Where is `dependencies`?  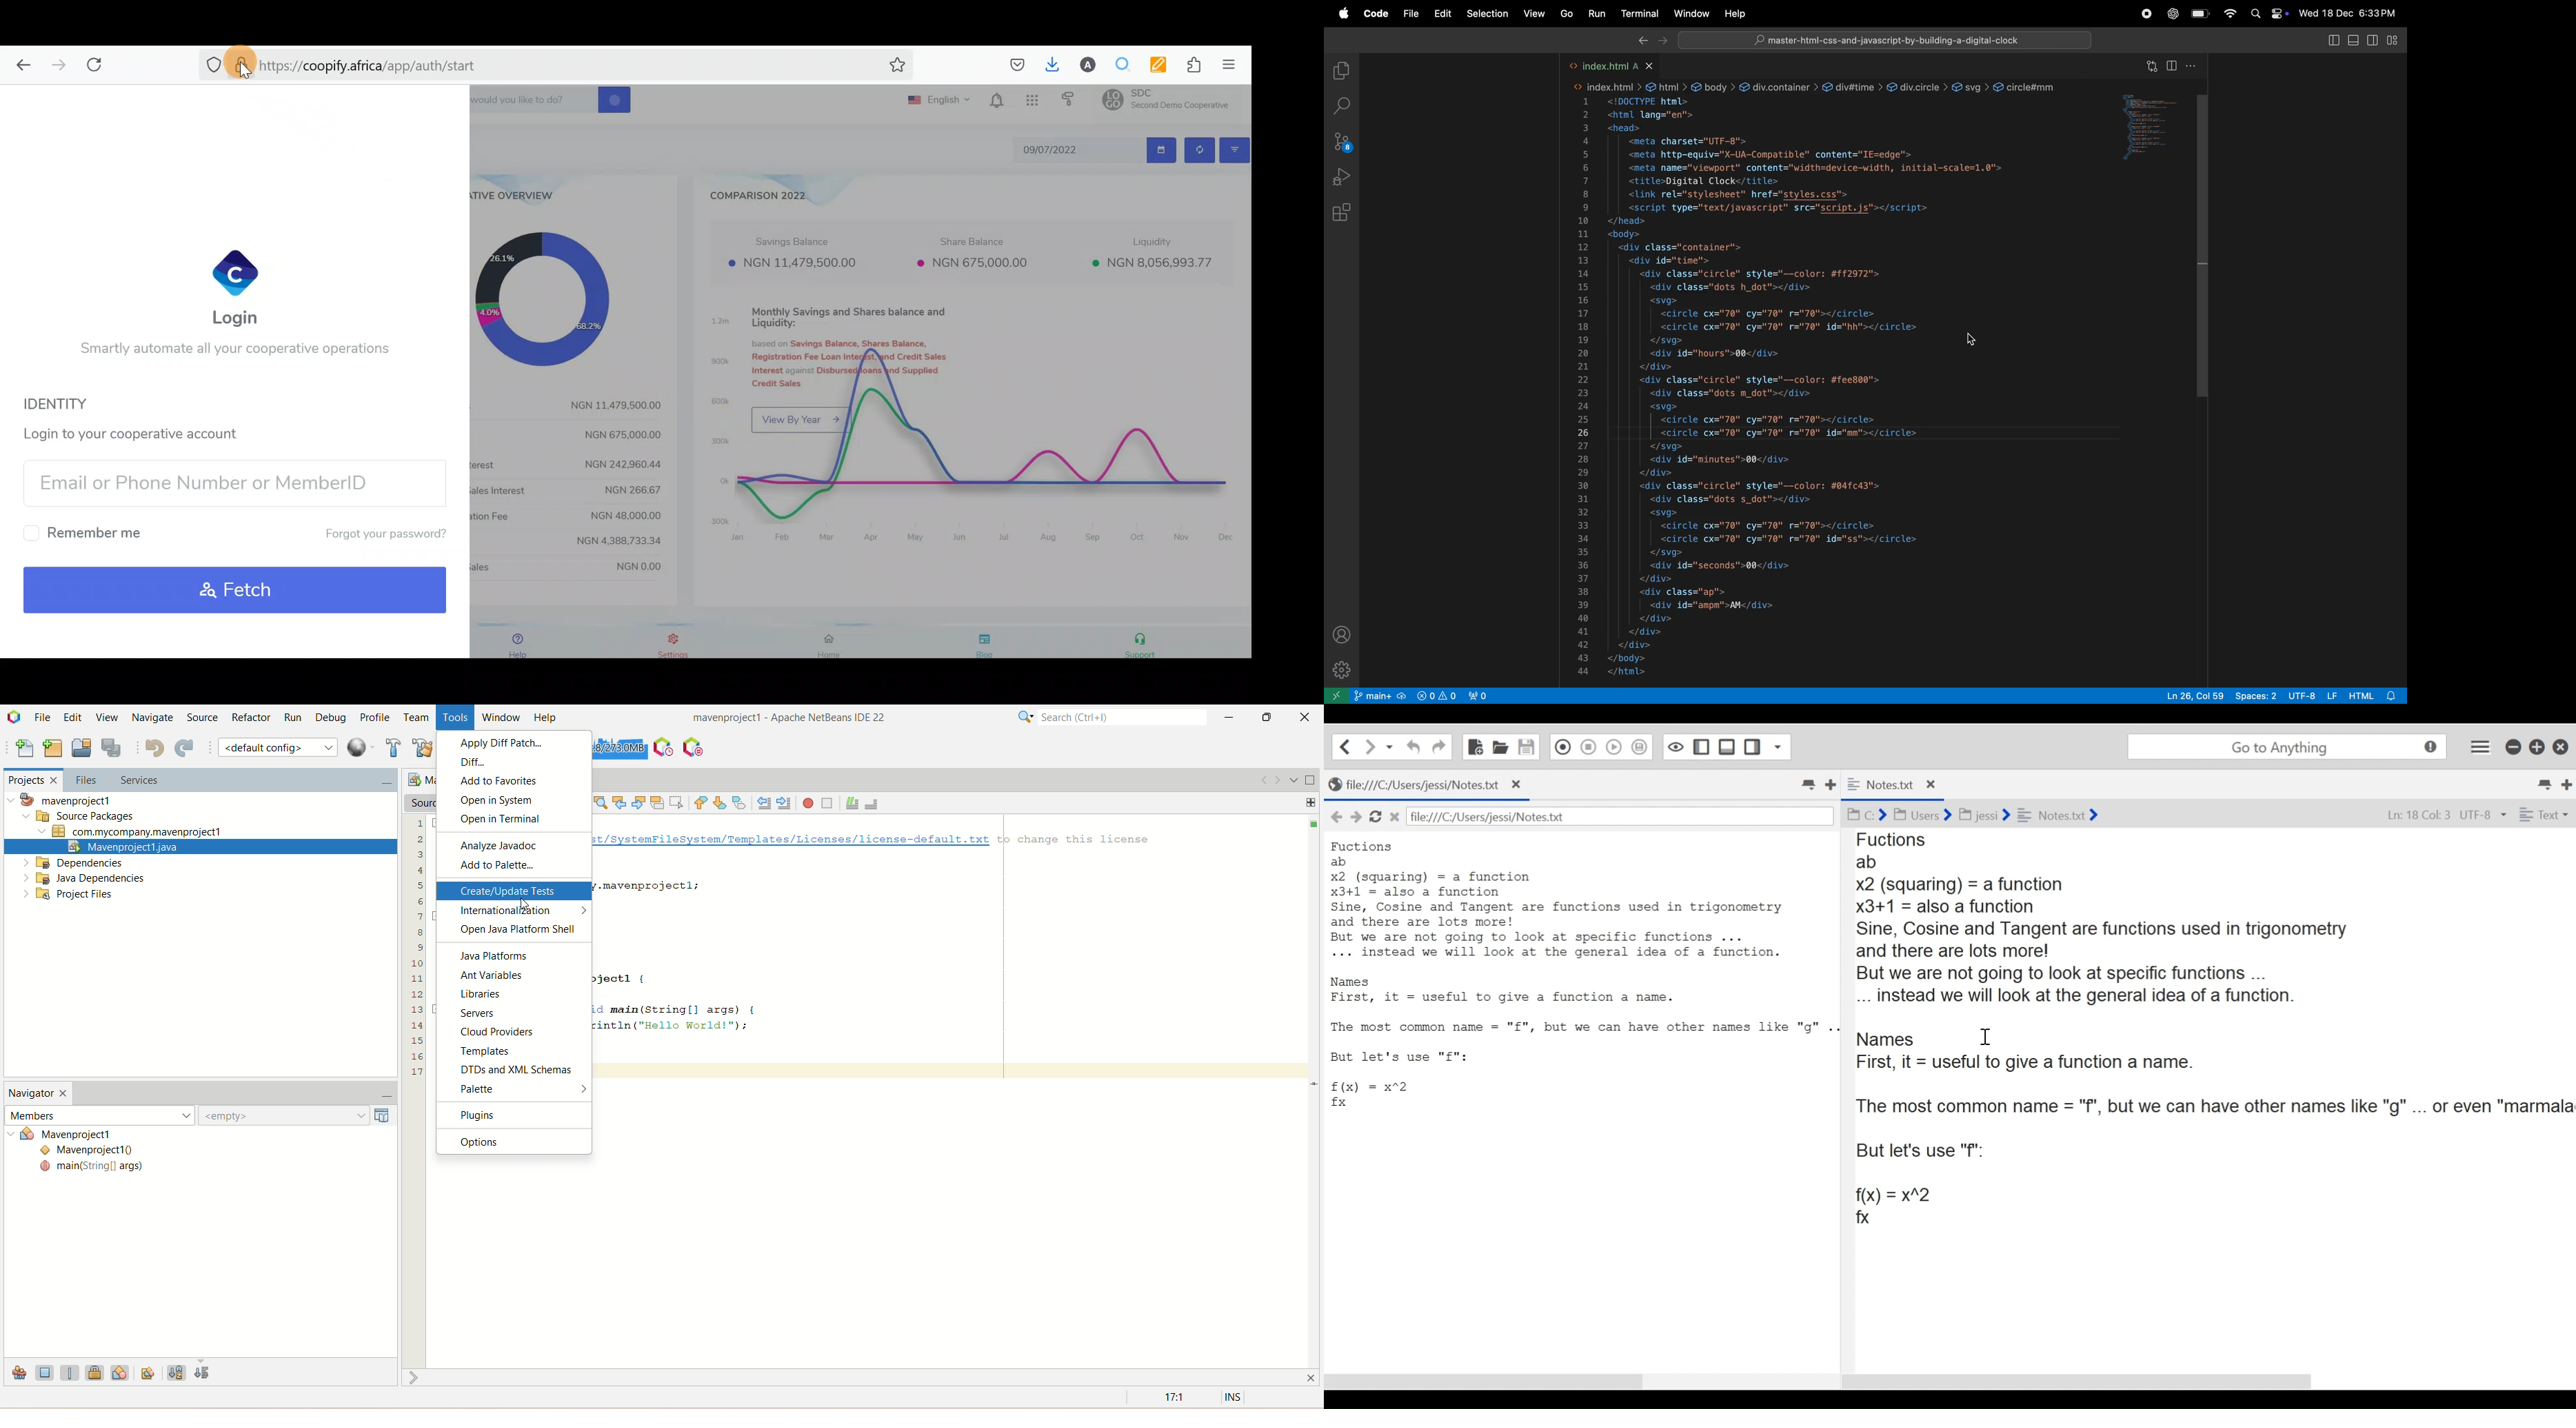
dependencies is located at coordinates (72, 863).